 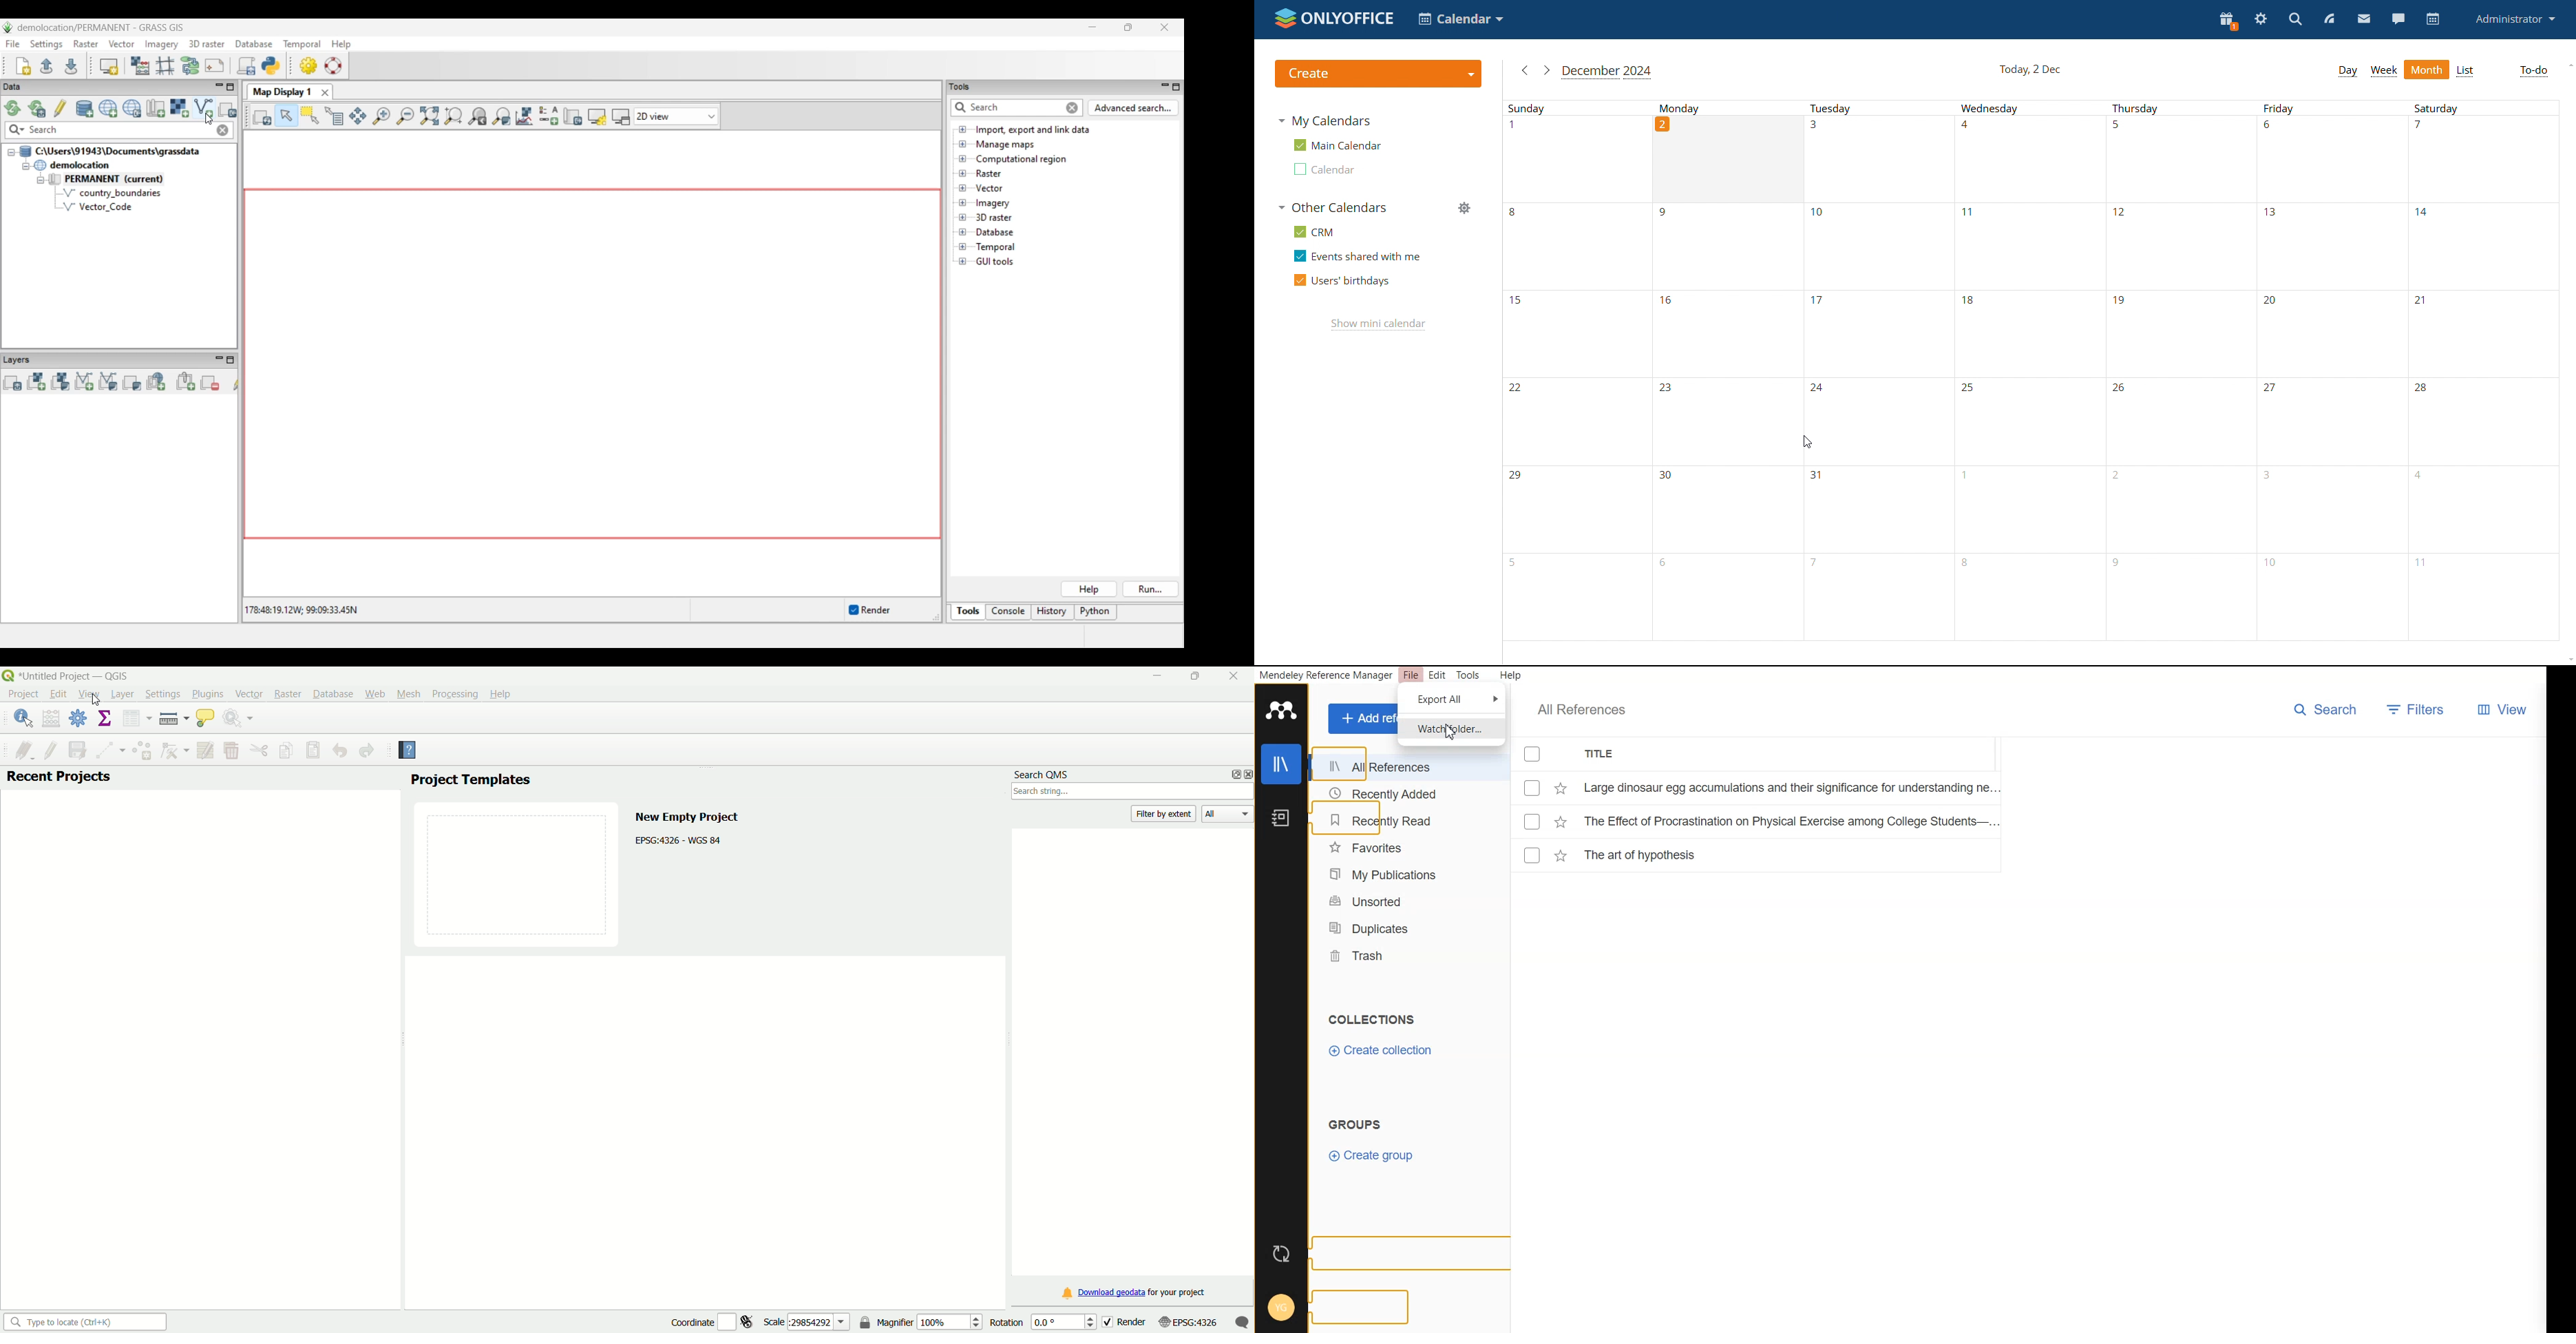 What do you see at coordinates (2383, 71) in the screenshot?
I see `week view` at bounding box center [2383, 71].